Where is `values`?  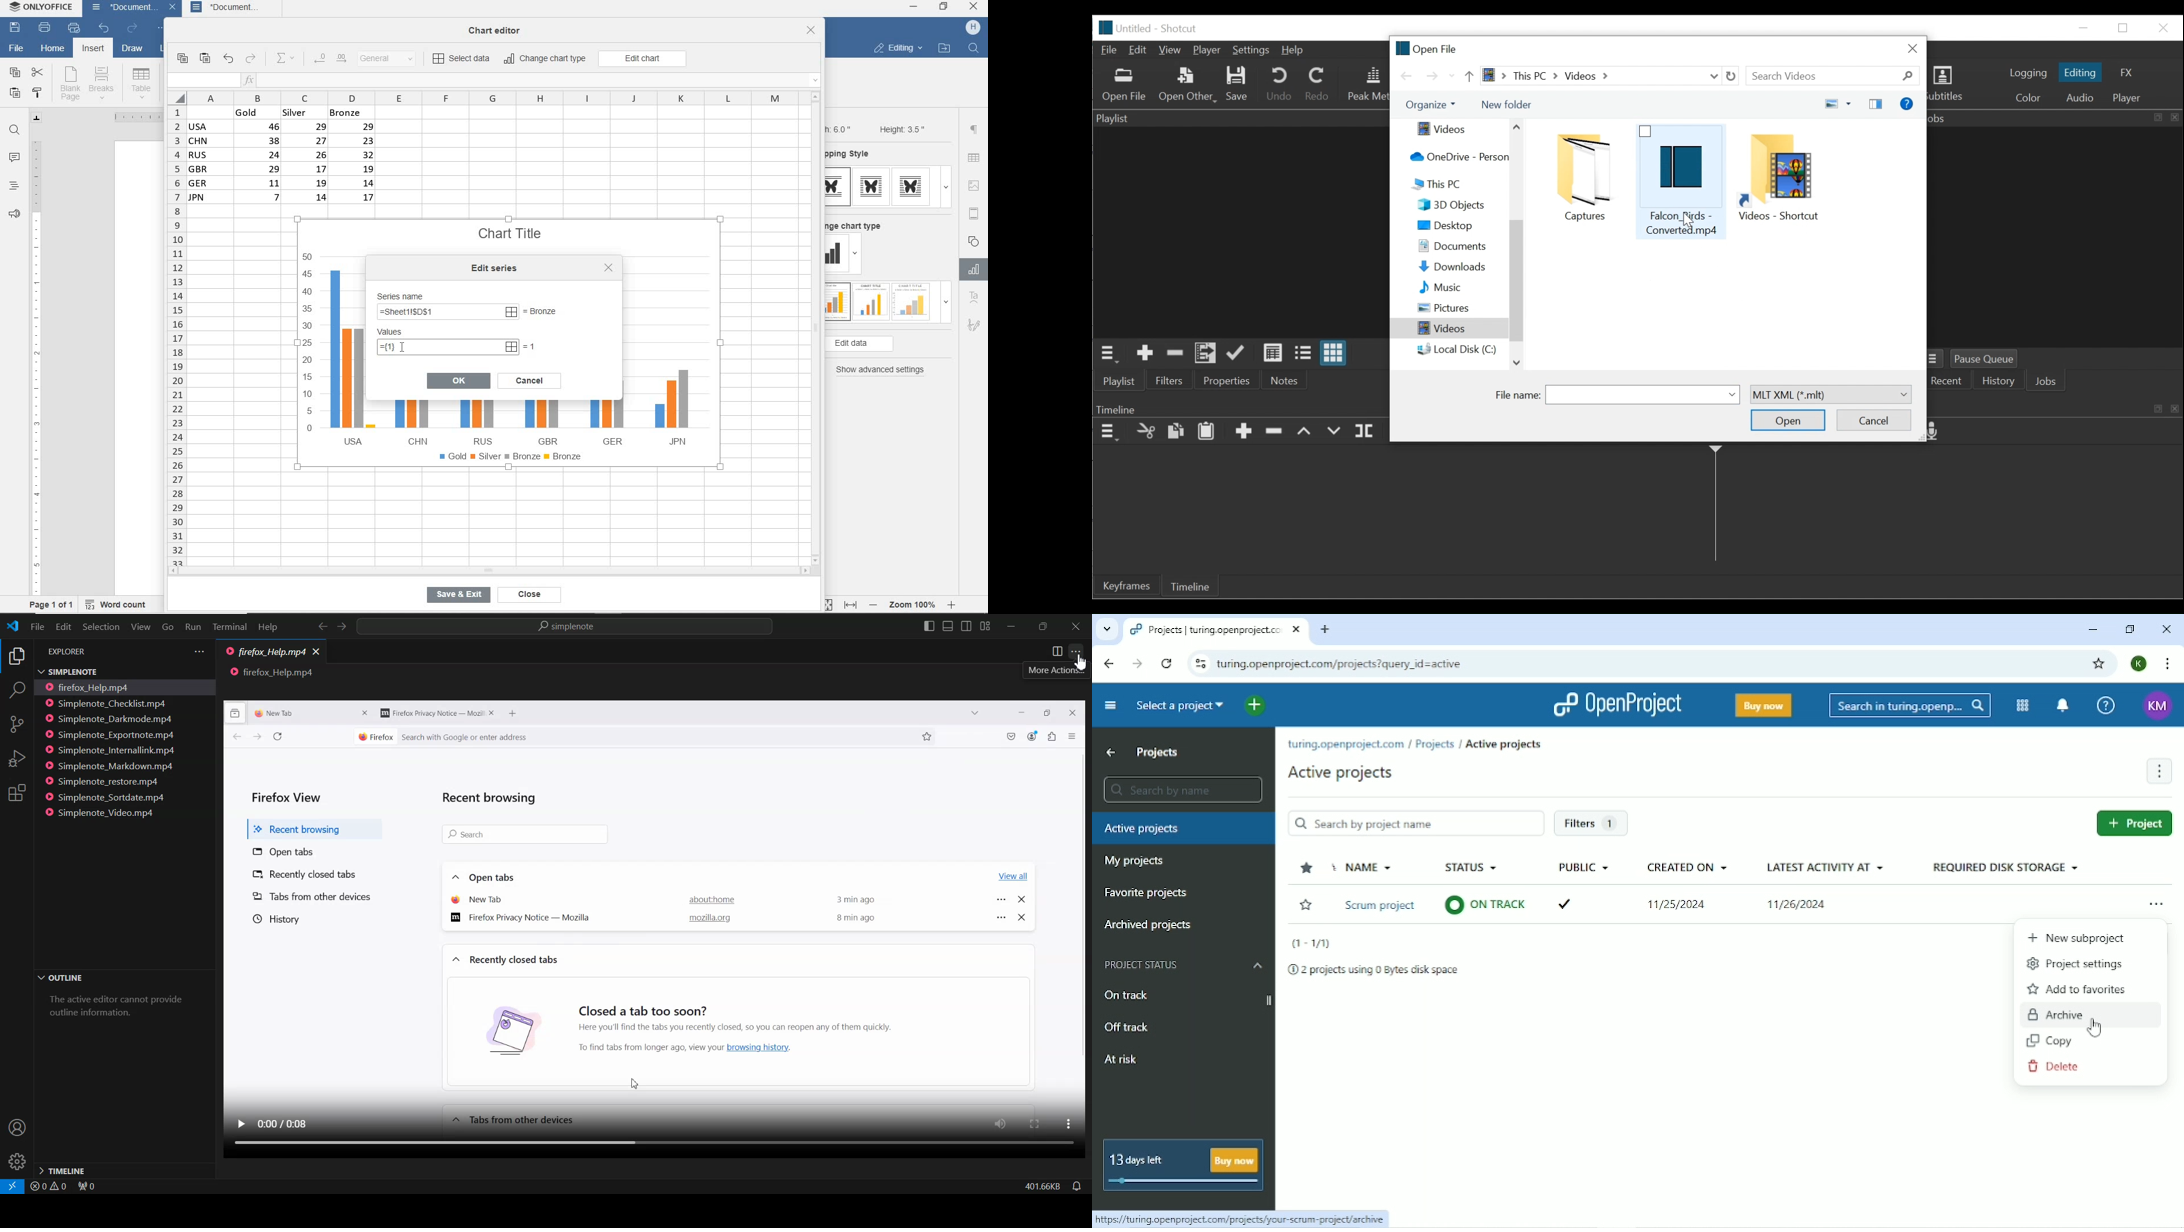
values is located at coordinates (402, 332).